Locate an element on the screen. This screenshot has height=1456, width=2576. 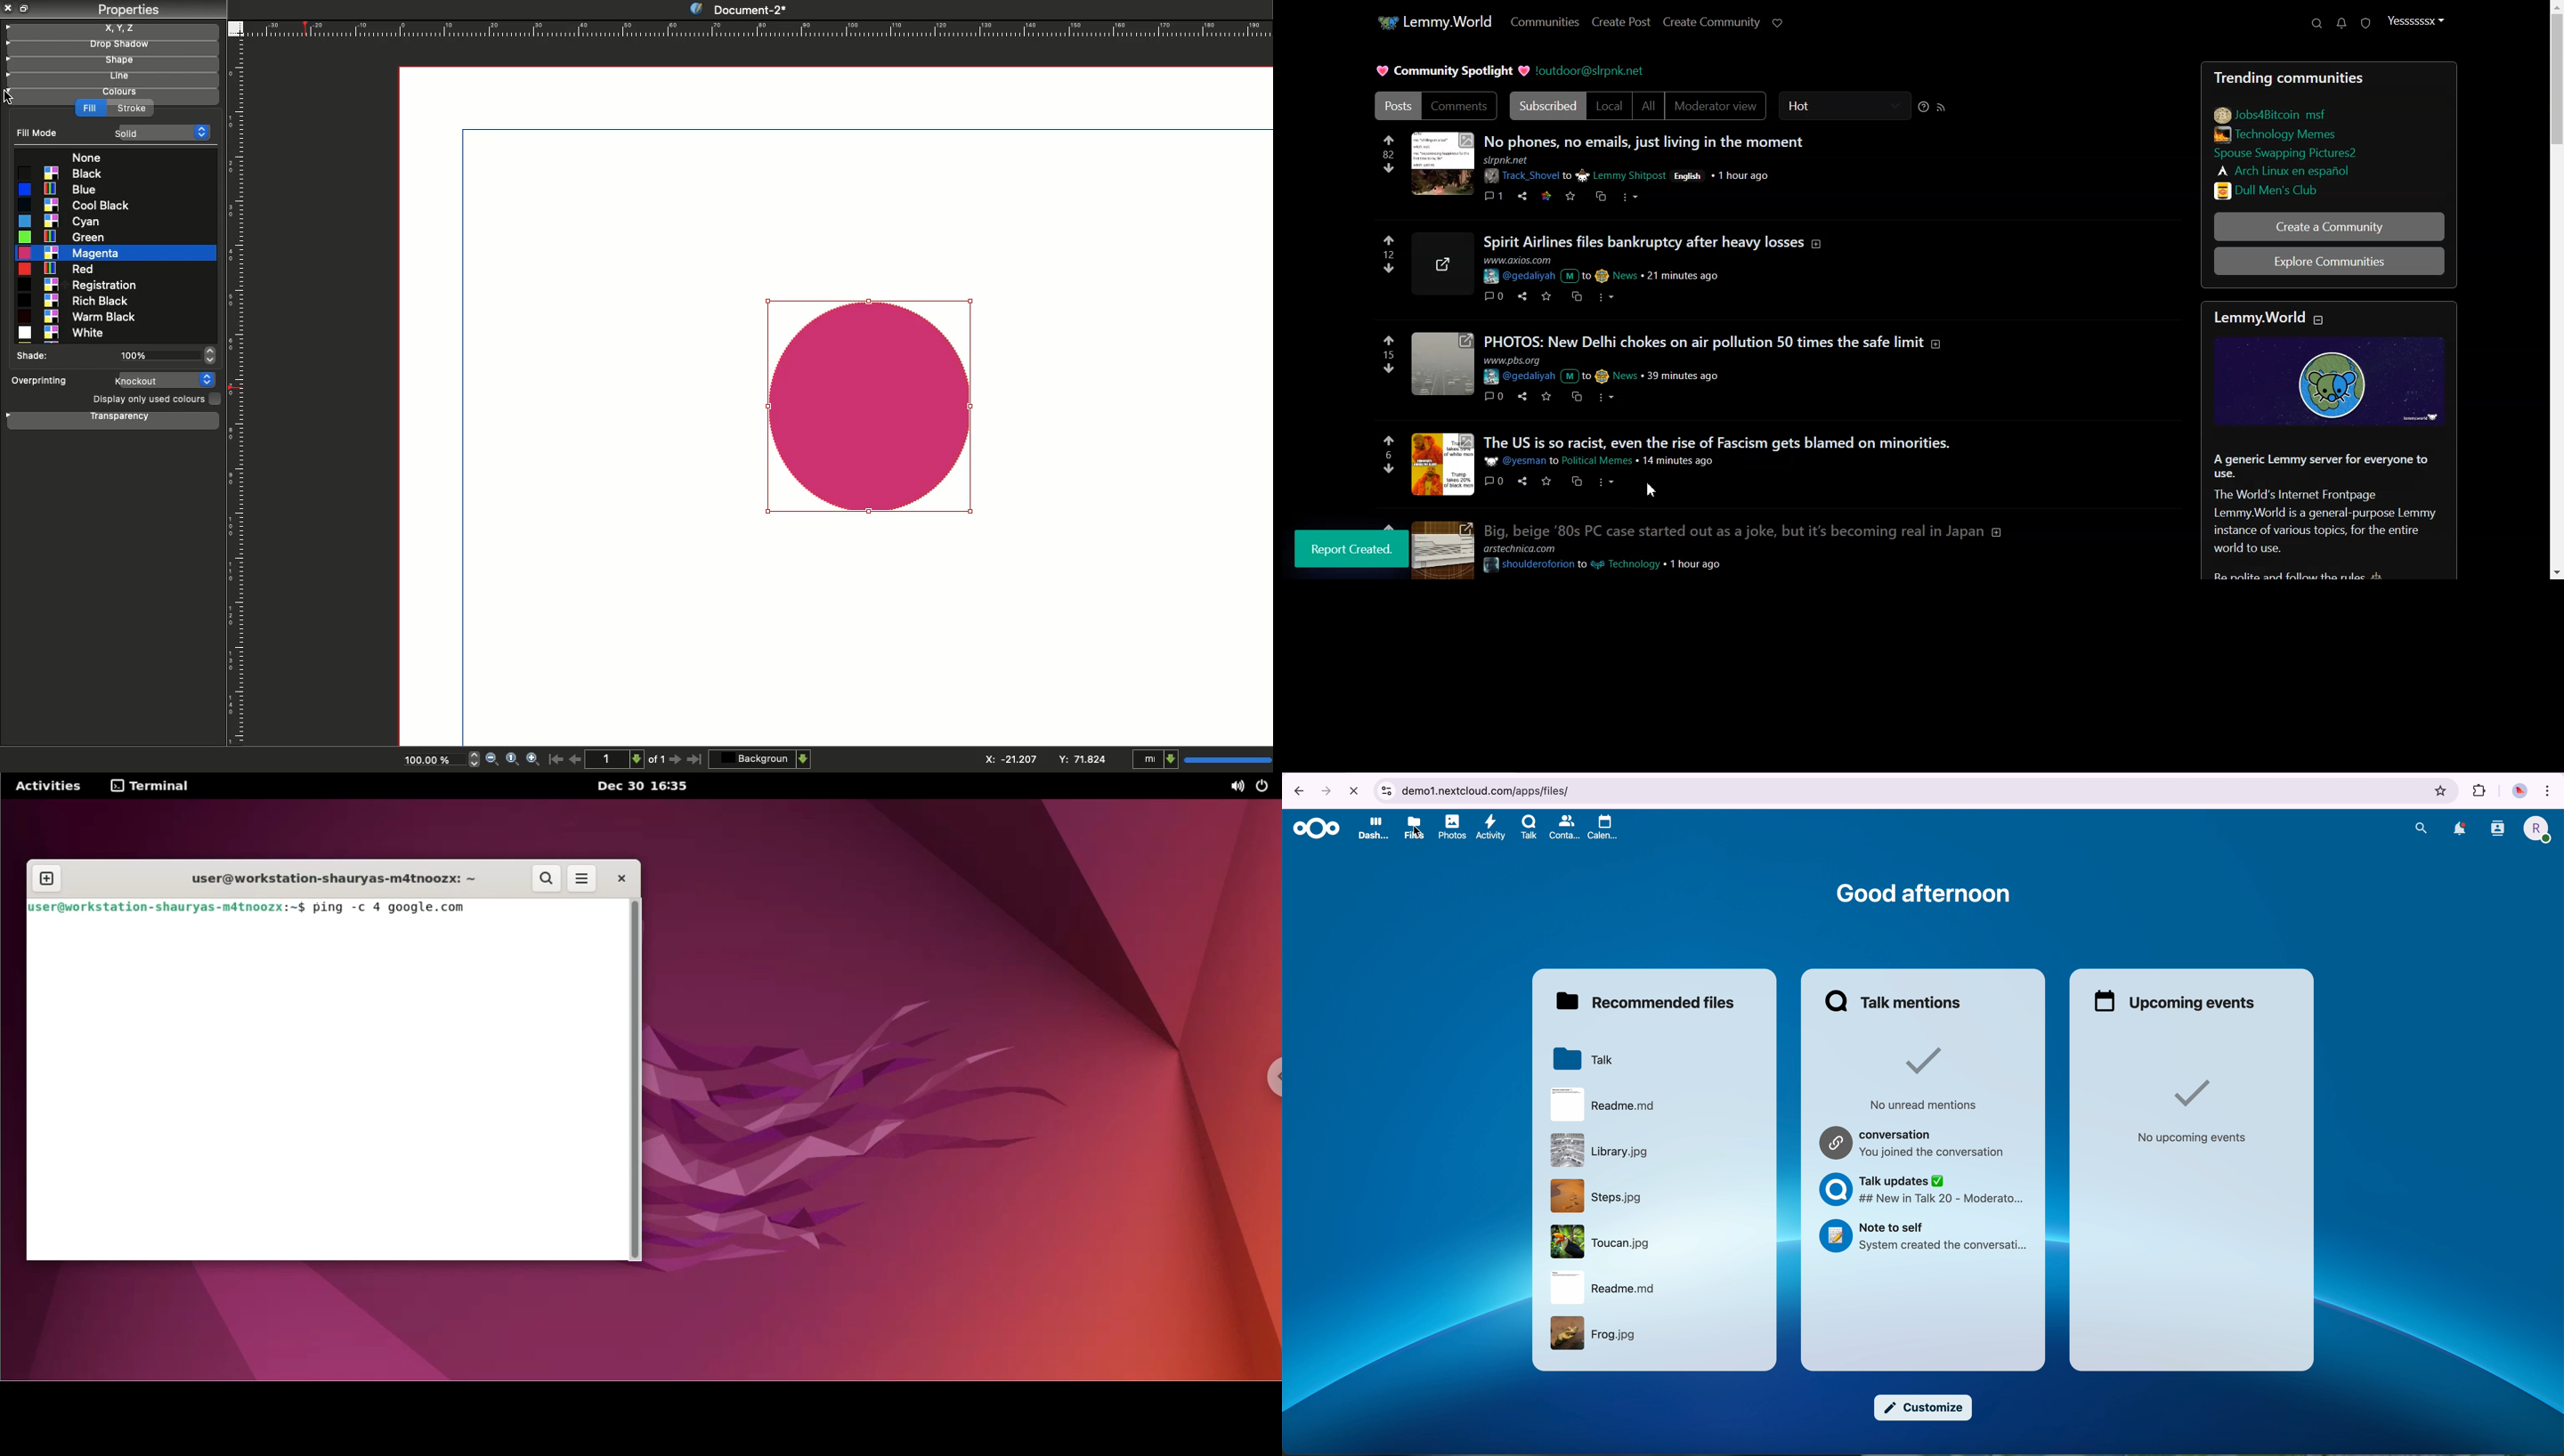
contacts is located at coordinates (2496, 832).